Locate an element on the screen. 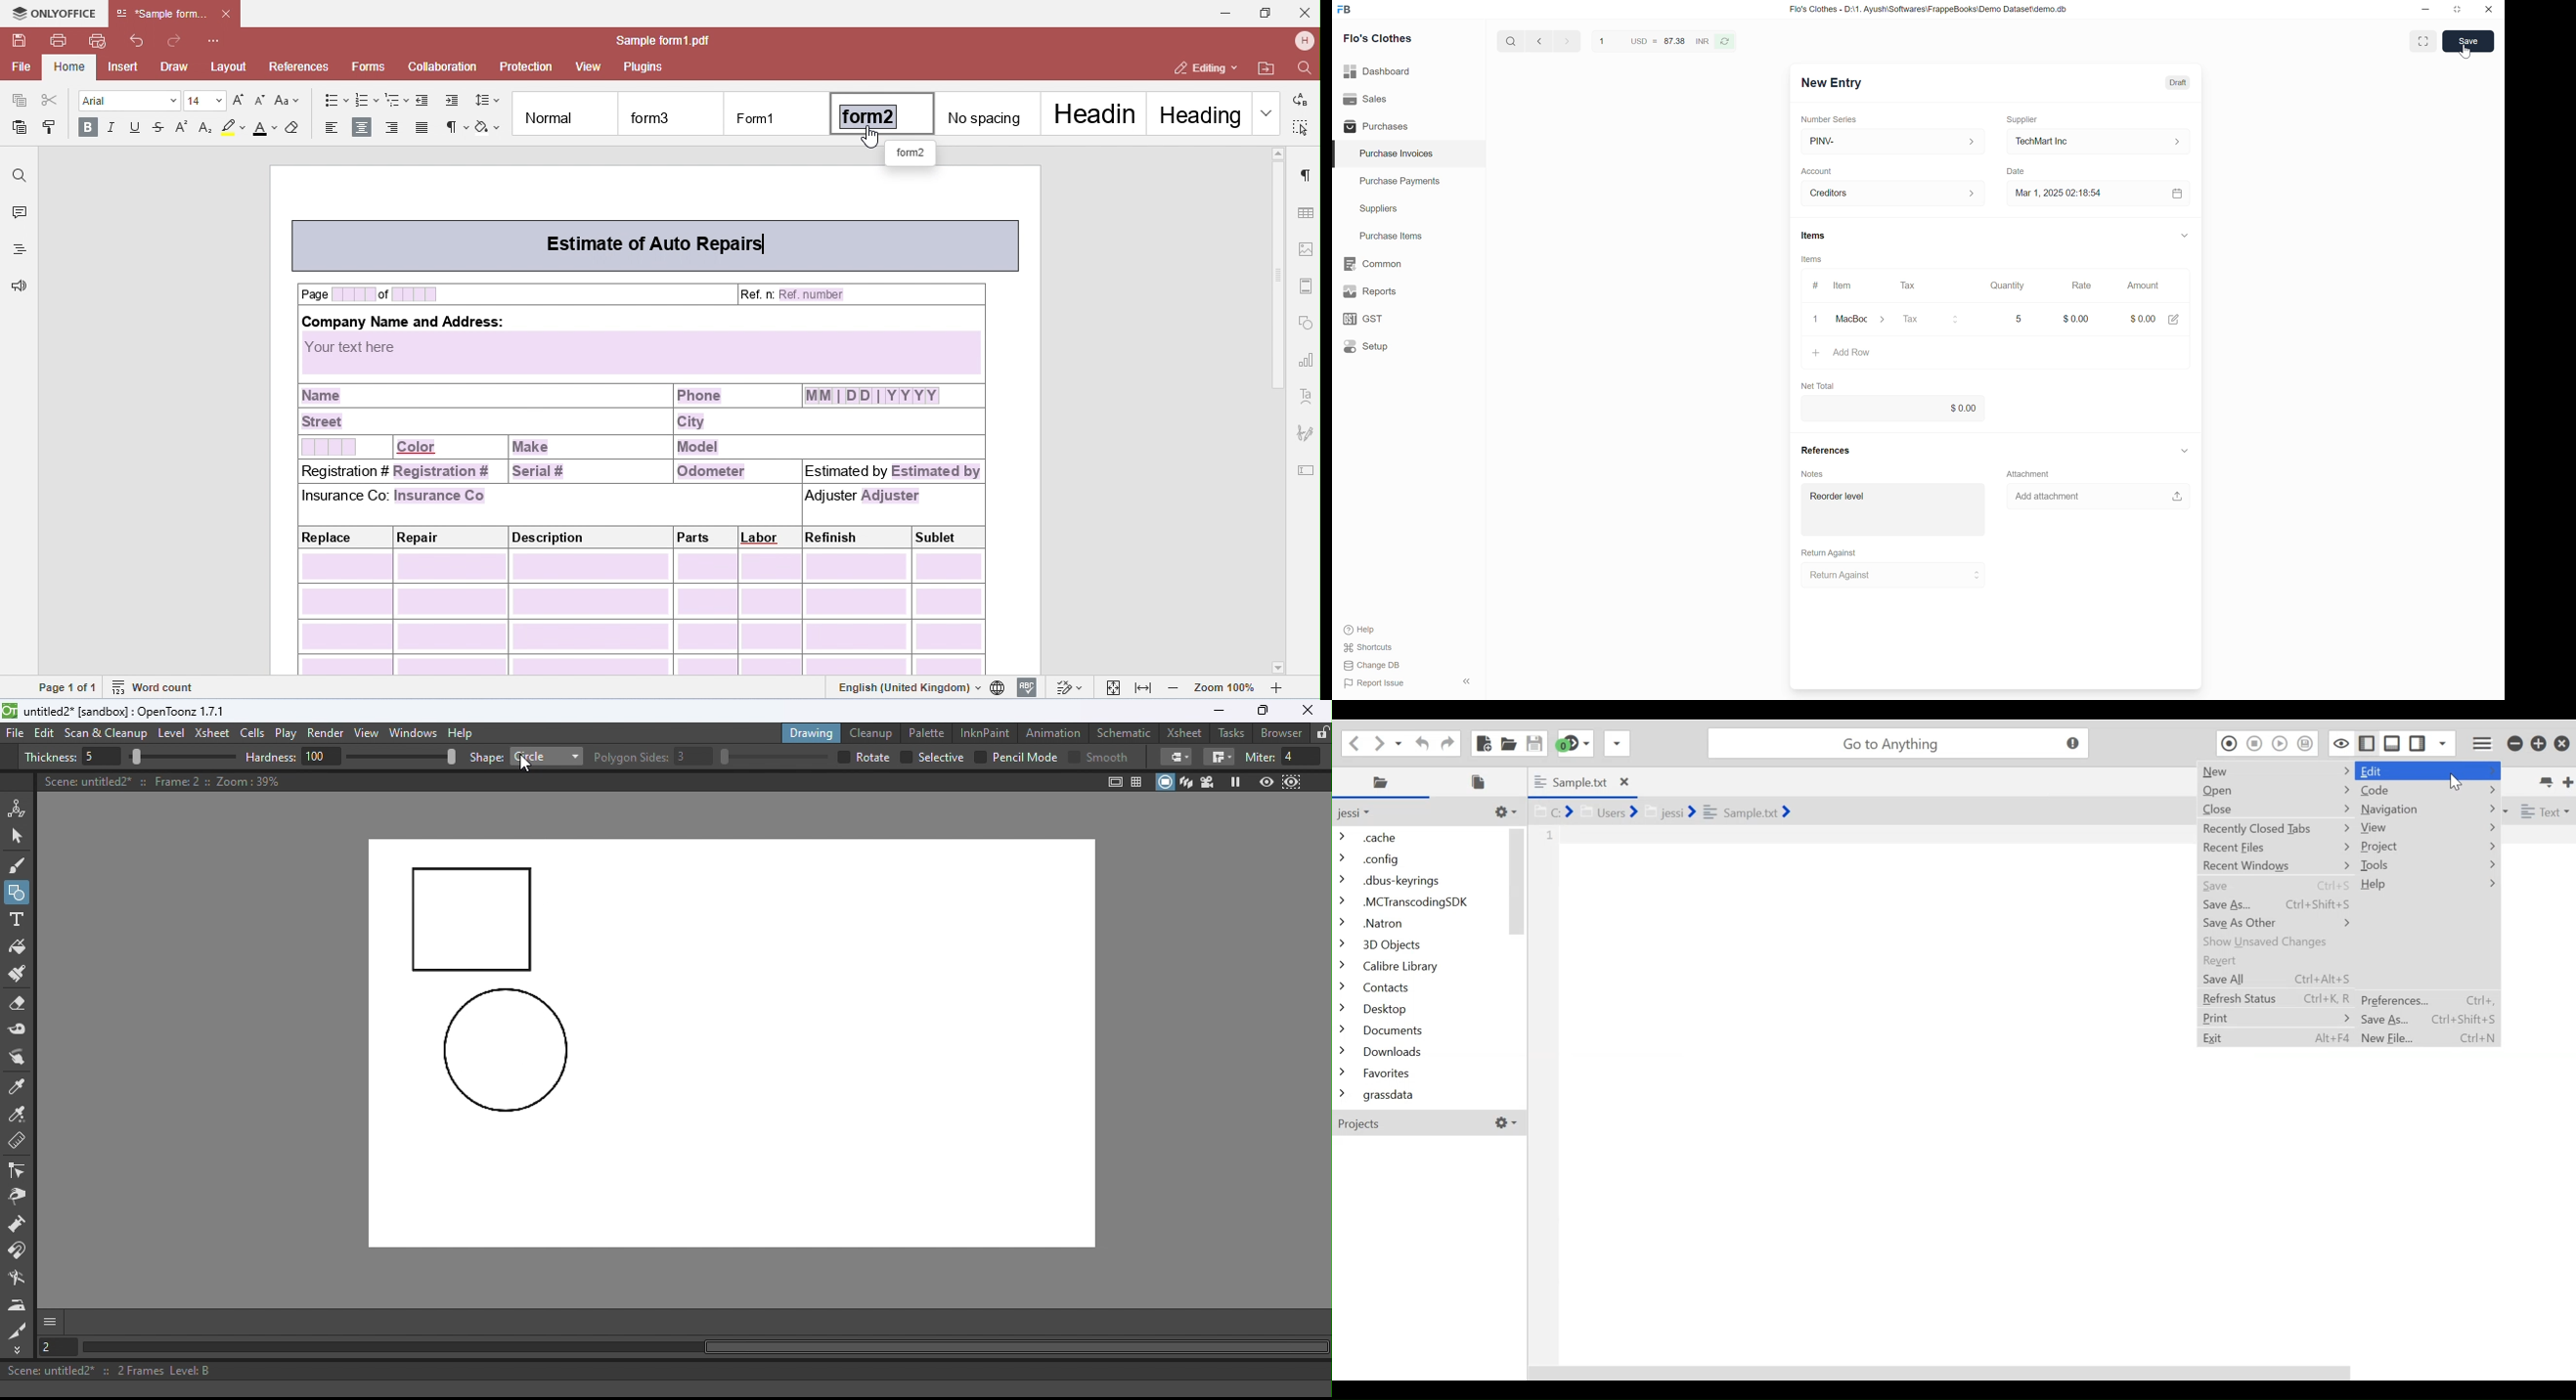 The image size is (2576, 1400). Draft is located at coordinates (2179, 83).